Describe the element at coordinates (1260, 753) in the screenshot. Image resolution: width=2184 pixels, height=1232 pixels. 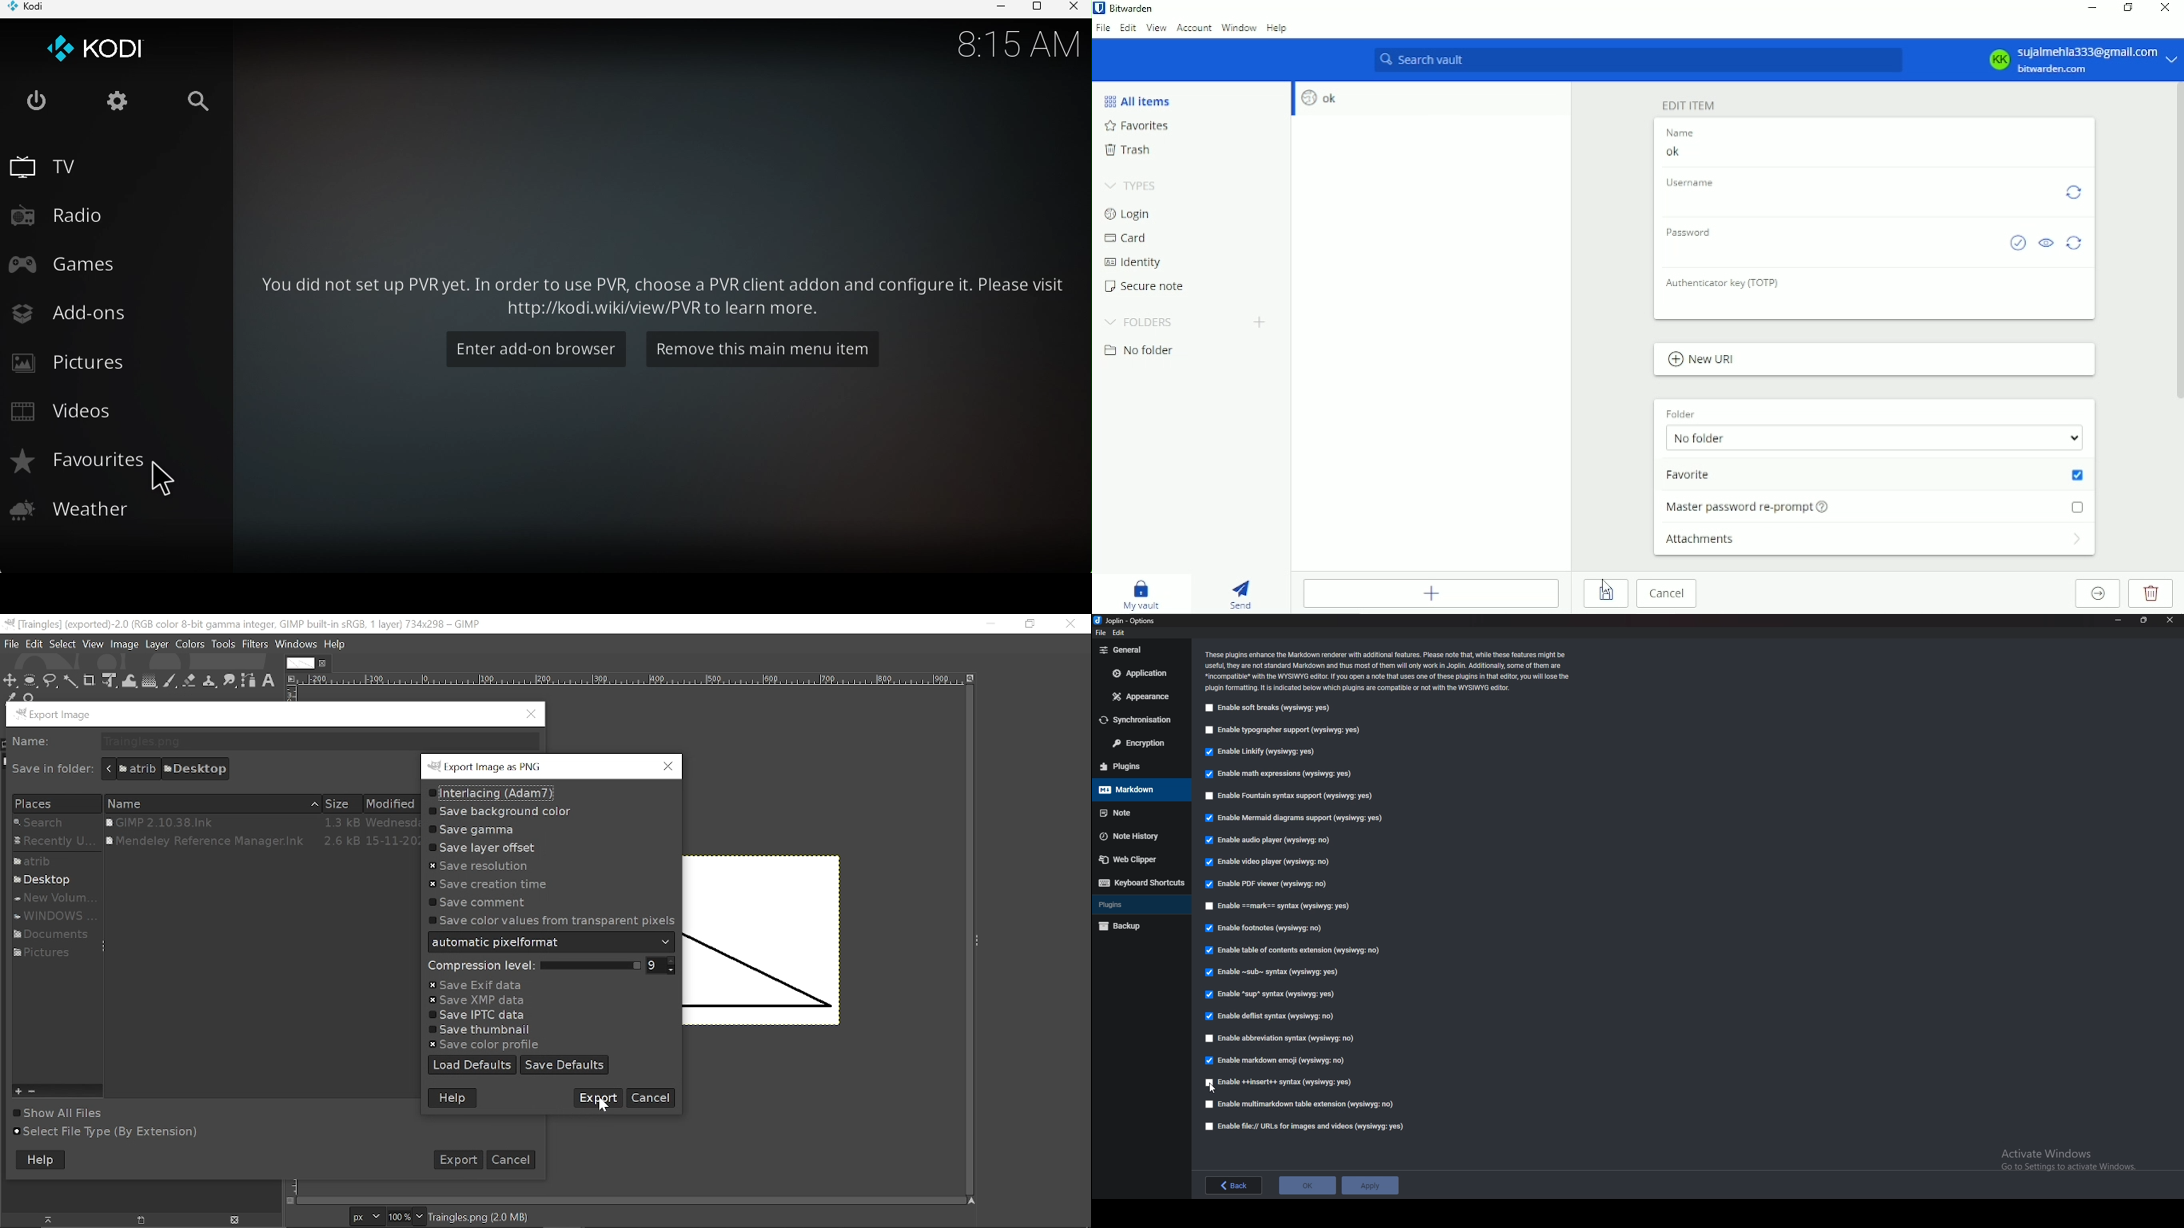
I see `Enable linkify` at that location.